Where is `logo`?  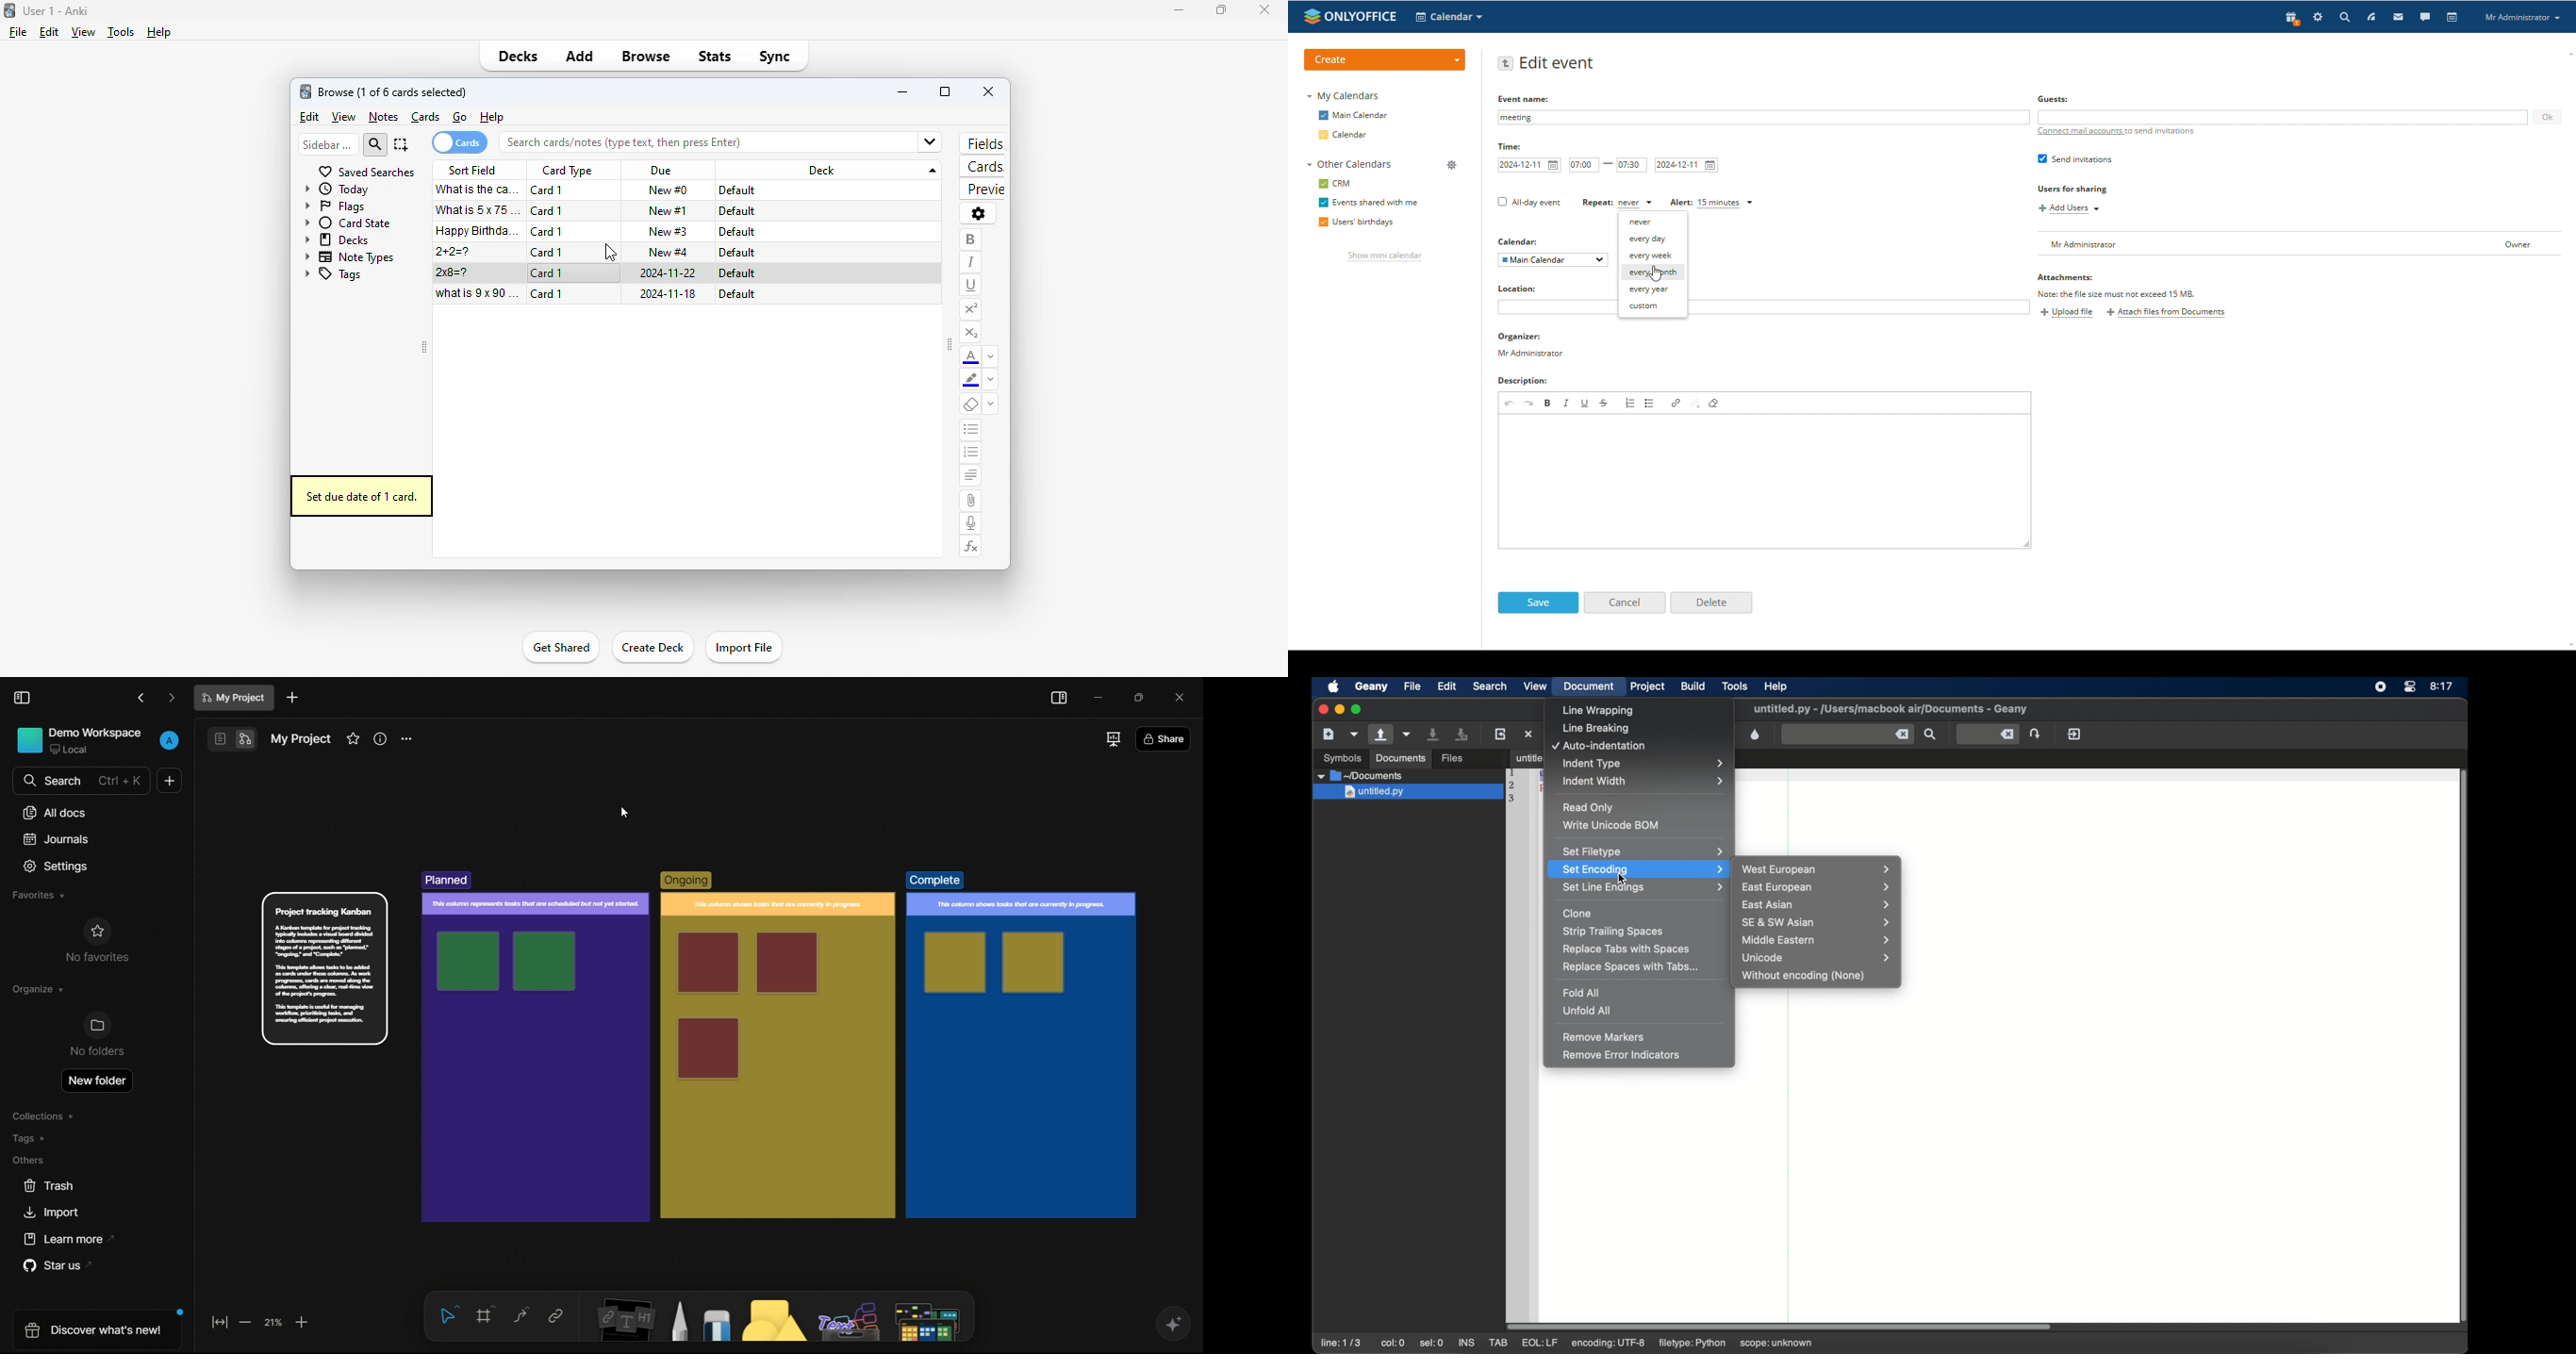 logo is located at coordinates (9, 9).